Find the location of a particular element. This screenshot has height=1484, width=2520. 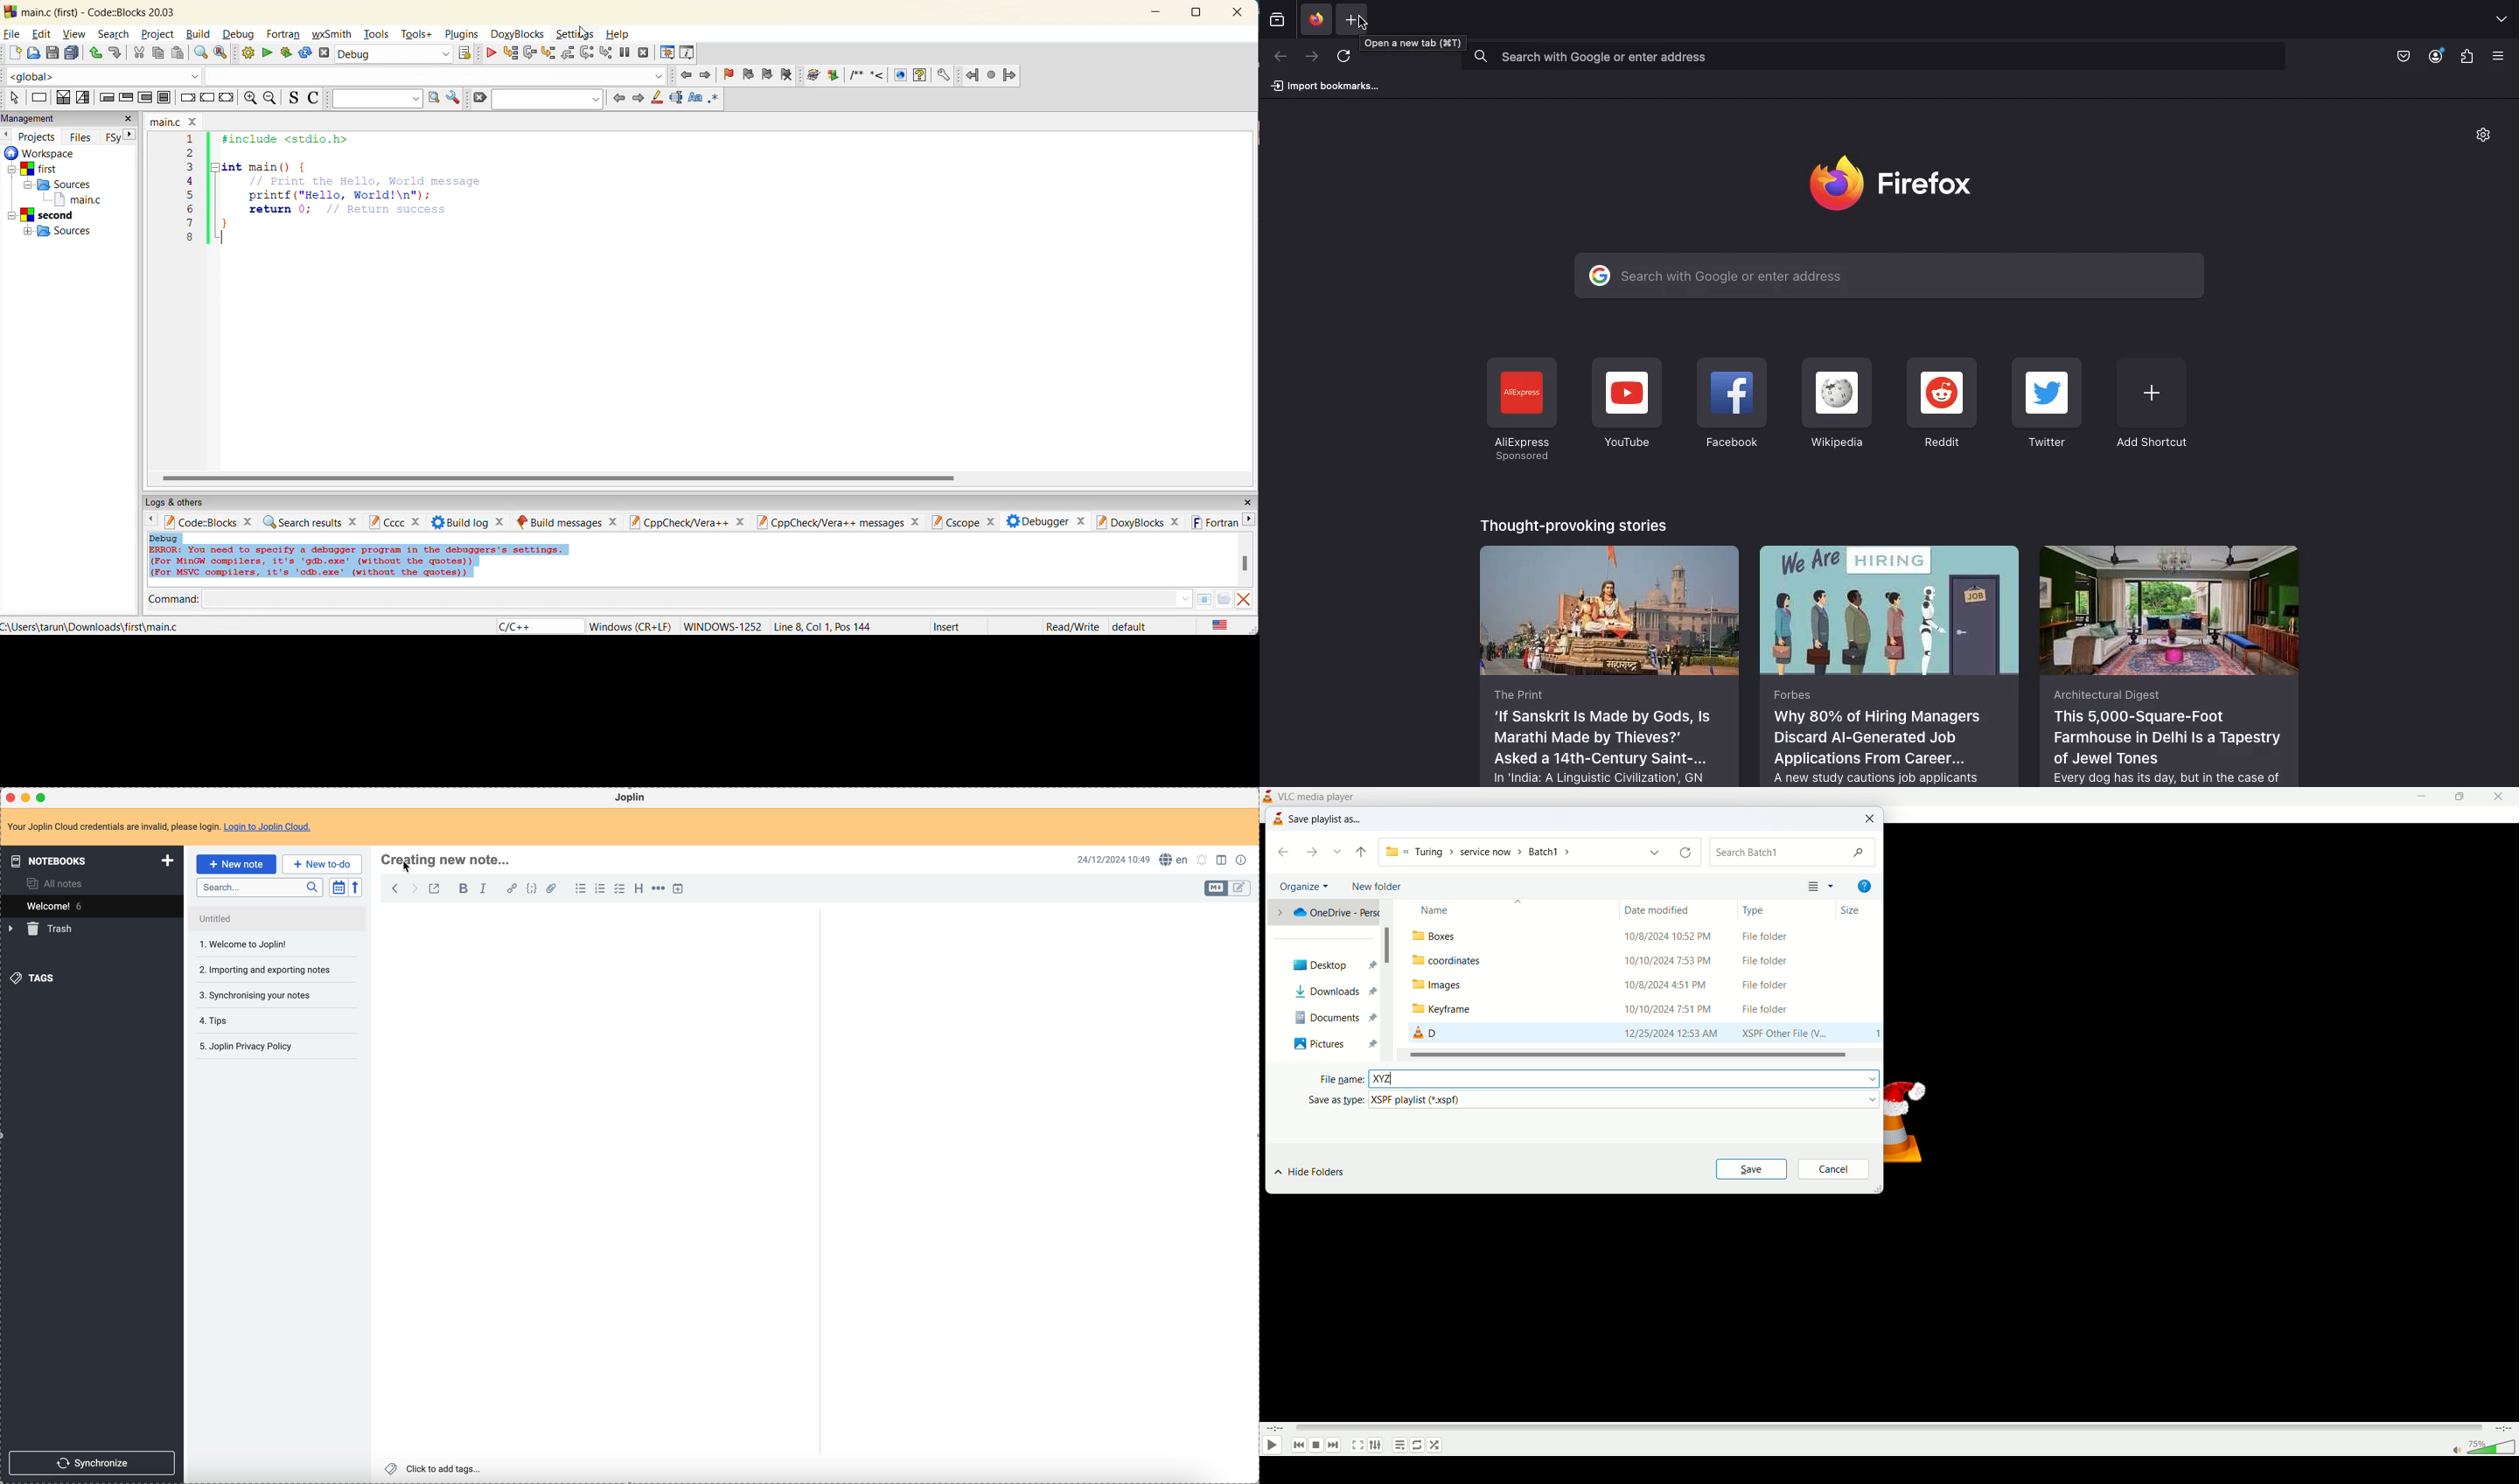

HTML help is located at coordinates (919, 75).